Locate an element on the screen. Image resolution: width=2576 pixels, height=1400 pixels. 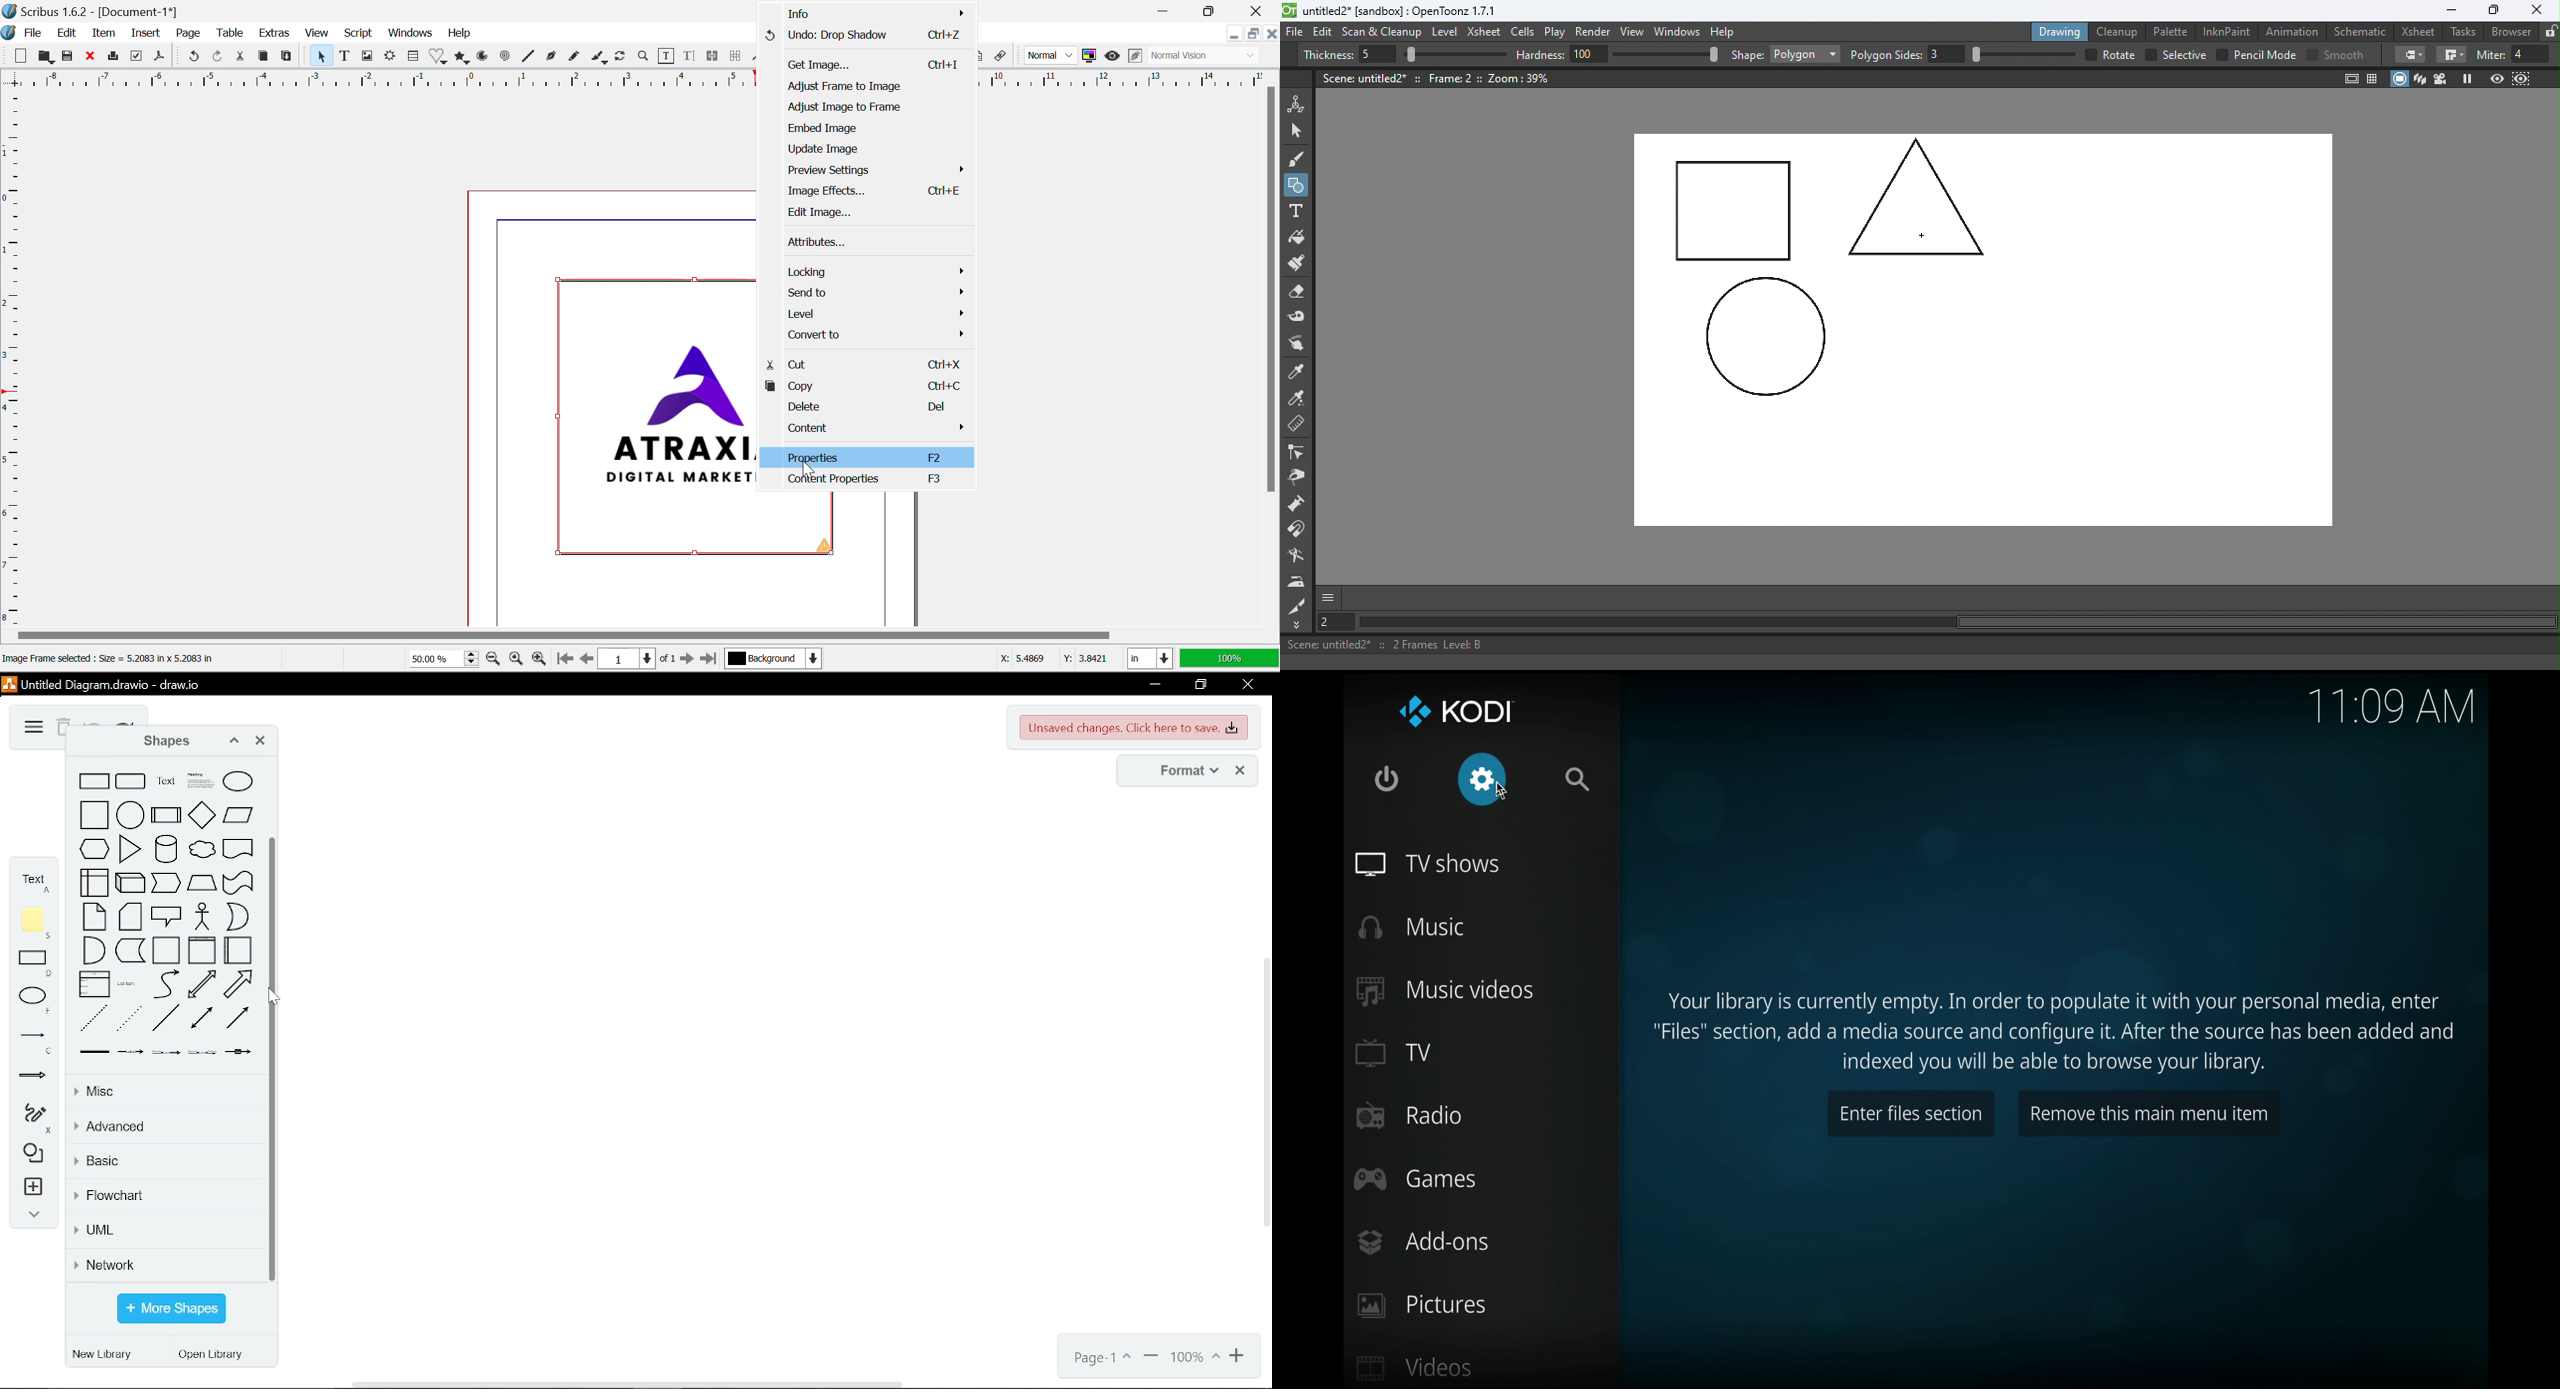
games is located at coordinates (1415, 1178).